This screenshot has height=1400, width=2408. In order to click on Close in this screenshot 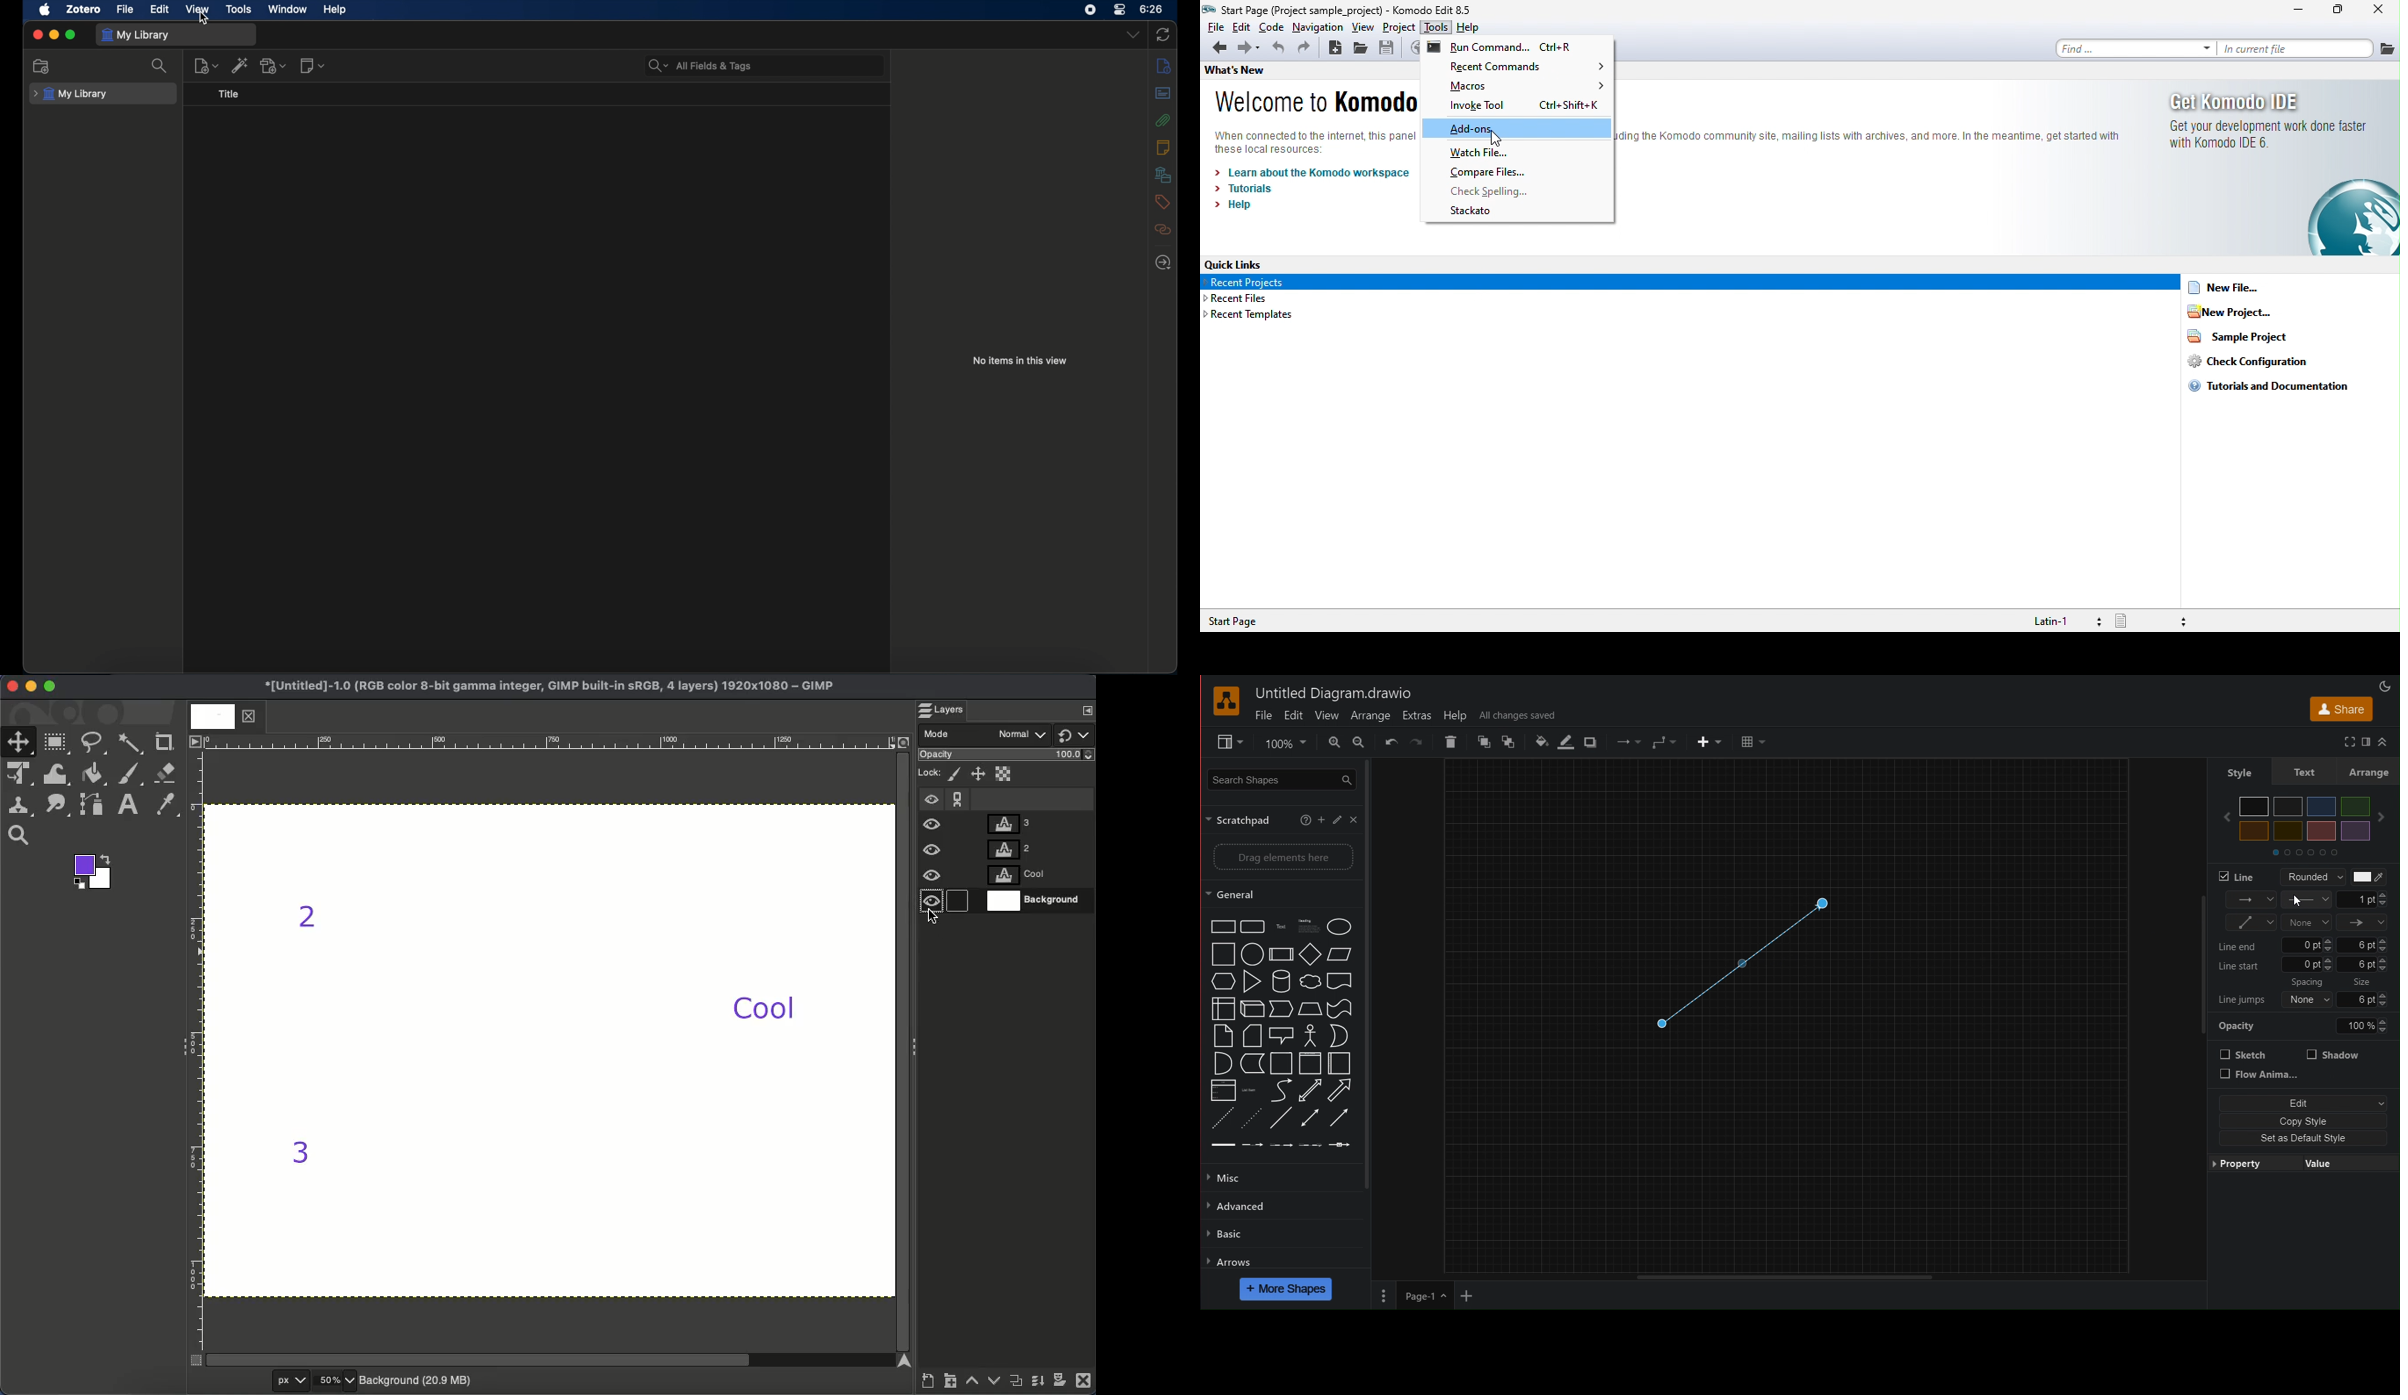, I will do `click(10, 687)`.